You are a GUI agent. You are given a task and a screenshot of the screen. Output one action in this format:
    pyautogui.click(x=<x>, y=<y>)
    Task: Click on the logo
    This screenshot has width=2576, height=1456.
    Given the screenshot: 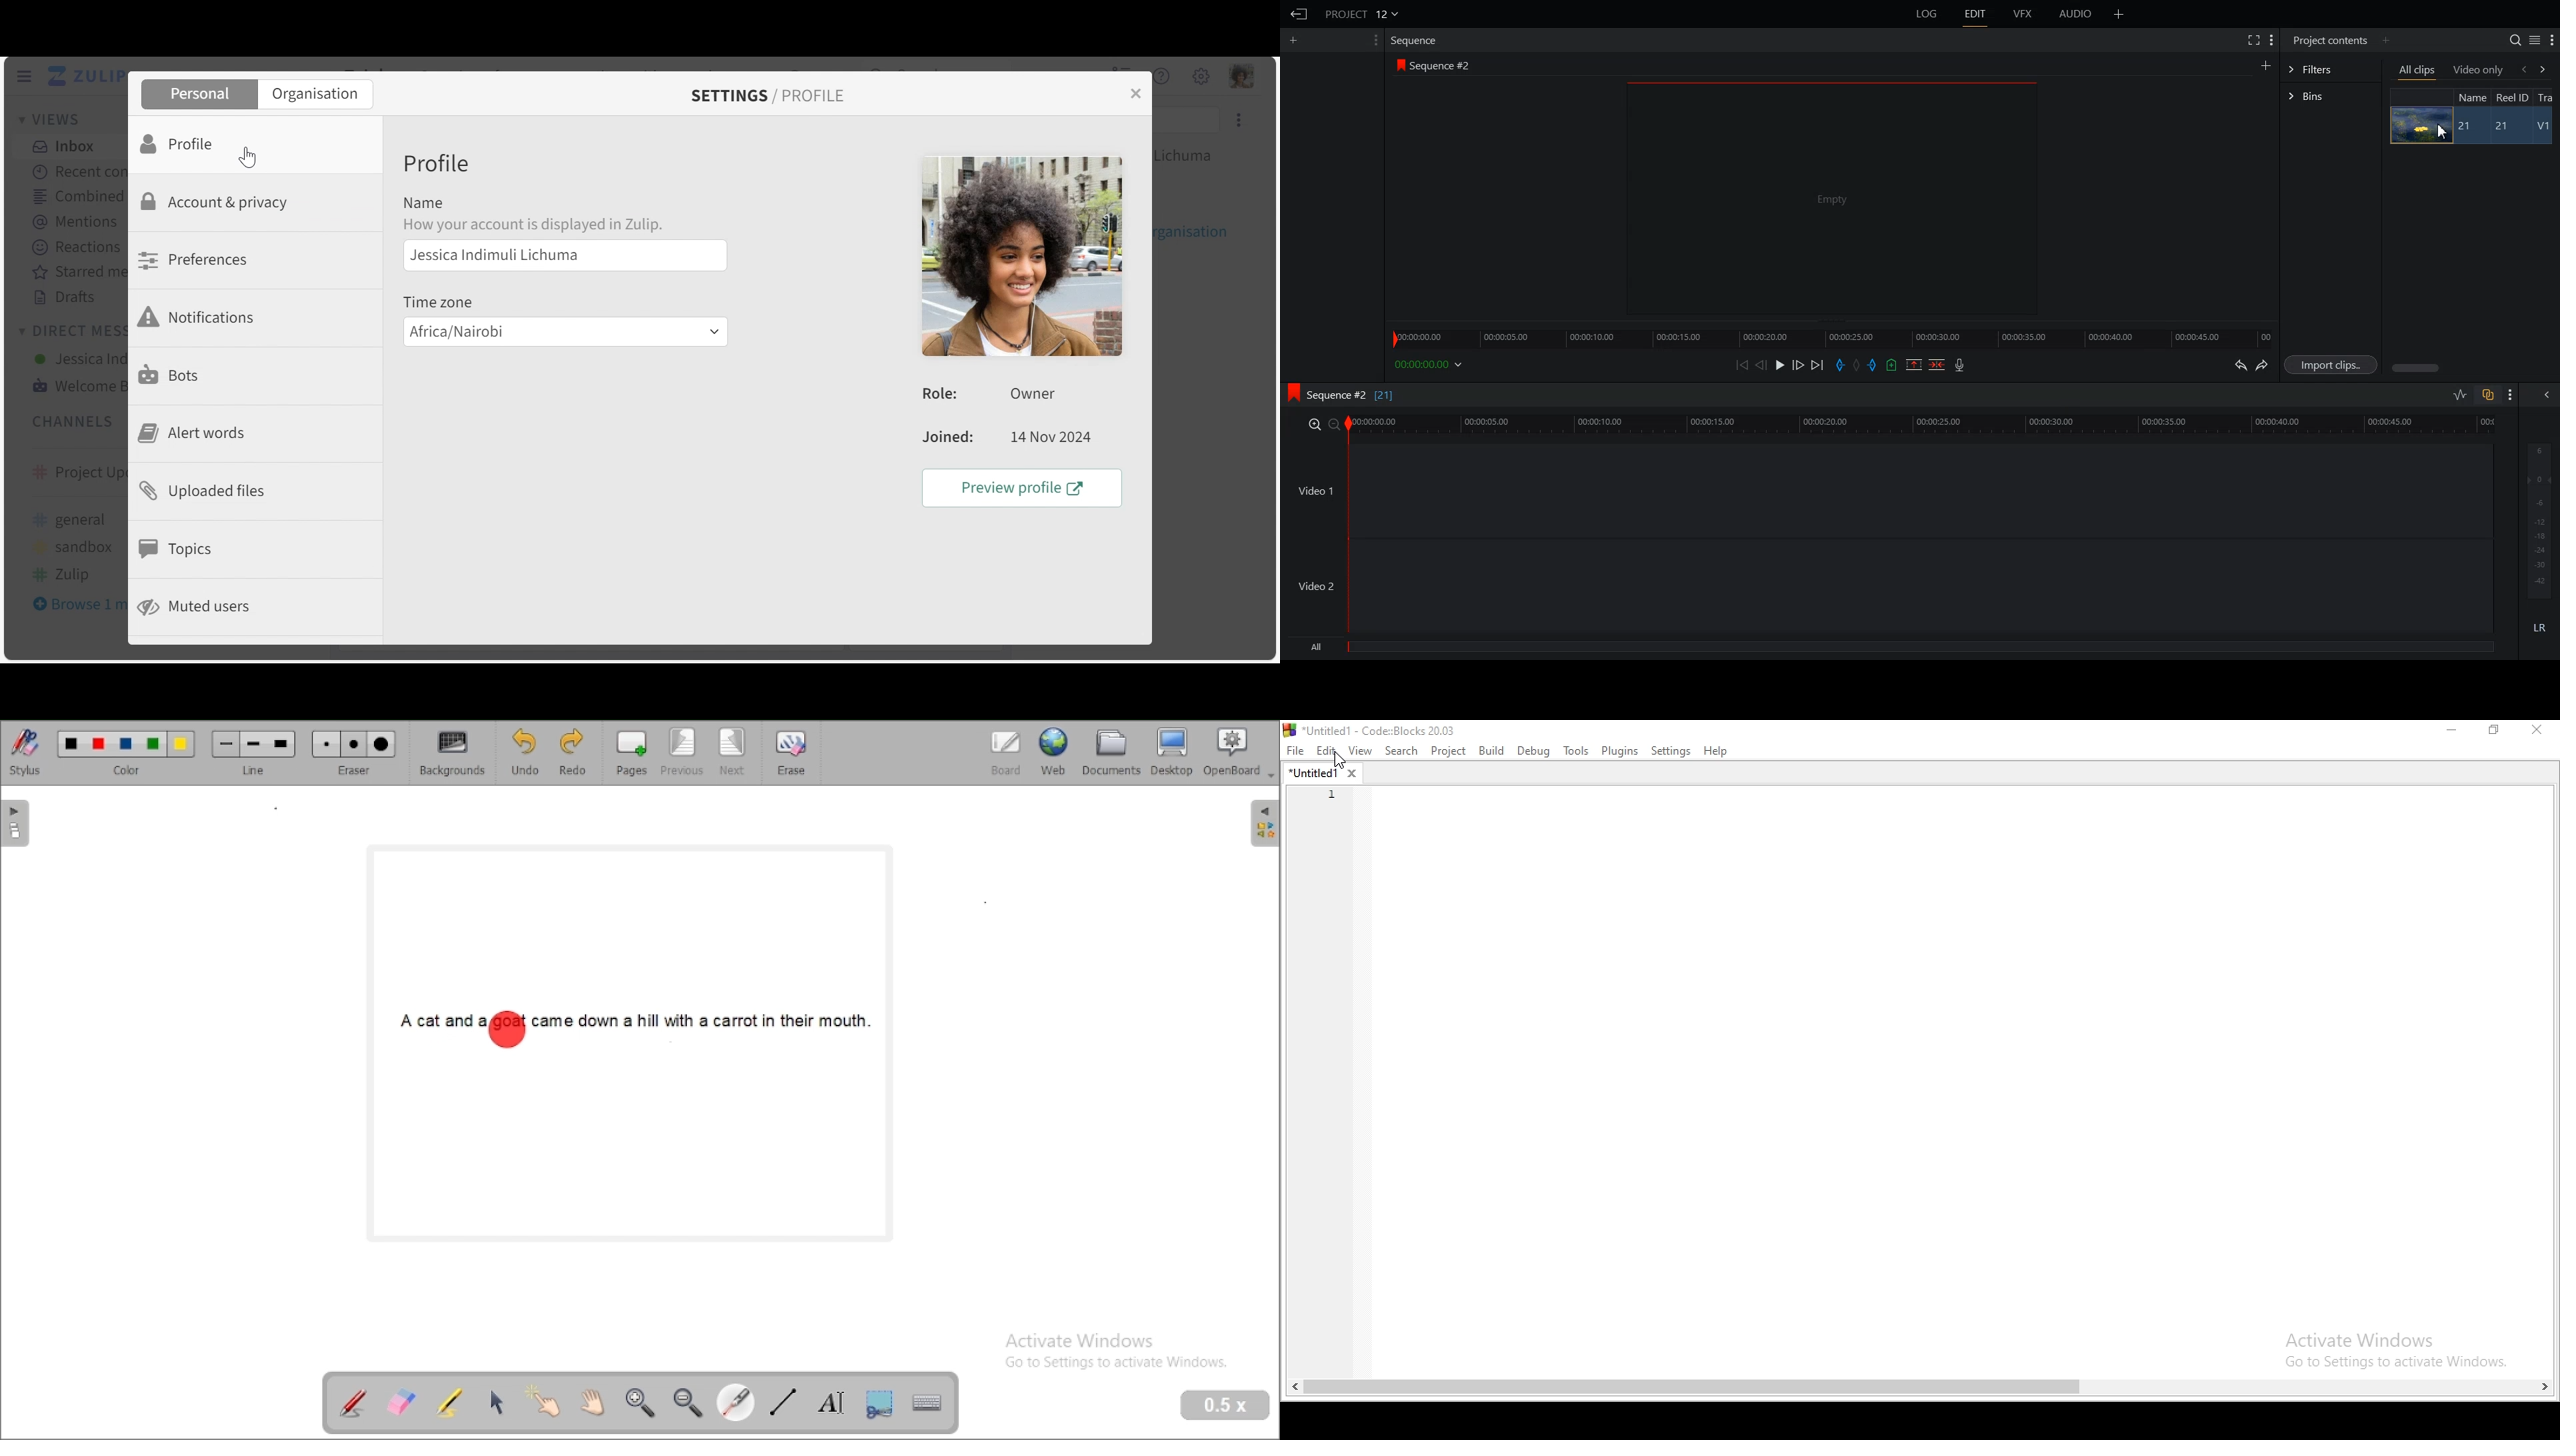 What is the action you would take?
    pyautogui.click(x=1289, y=391)
    